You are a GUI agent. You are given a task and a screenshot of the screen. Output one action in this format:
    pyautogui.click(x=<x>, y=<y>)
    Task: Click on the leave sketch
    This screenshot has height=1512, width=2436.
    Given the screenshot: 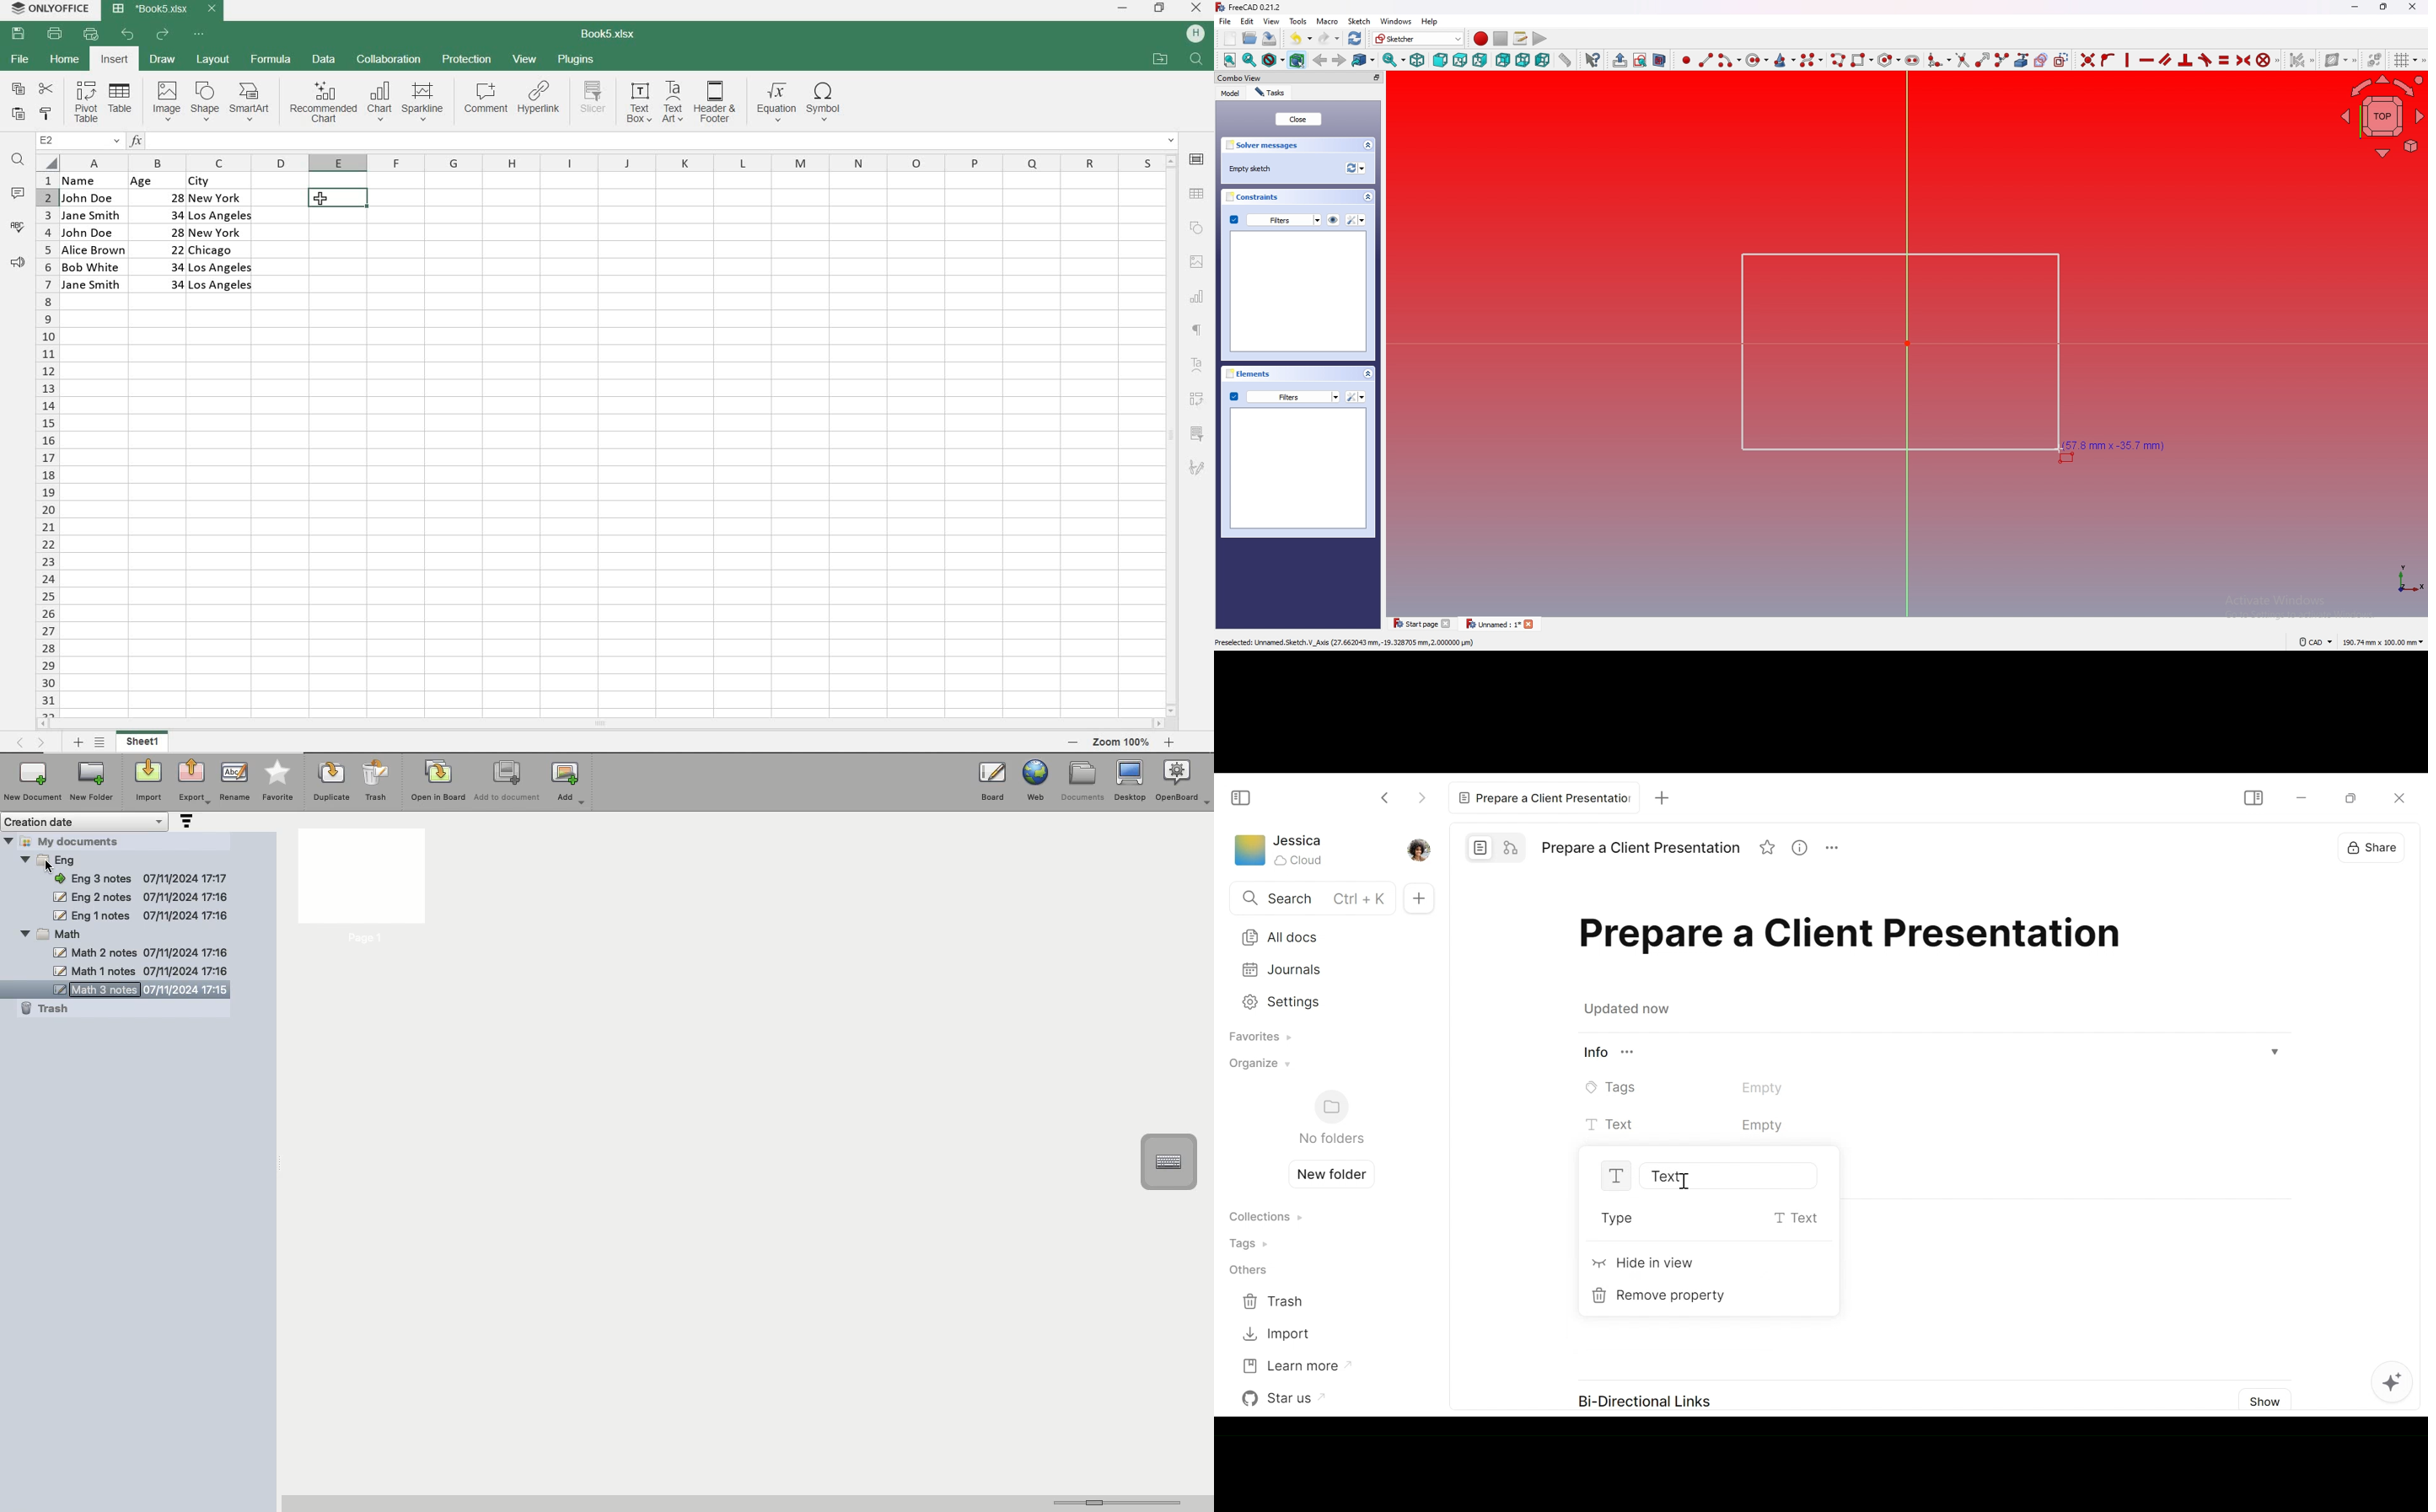 What is the action you would take?
    pyautogui.click(x=1621, y=61)
    